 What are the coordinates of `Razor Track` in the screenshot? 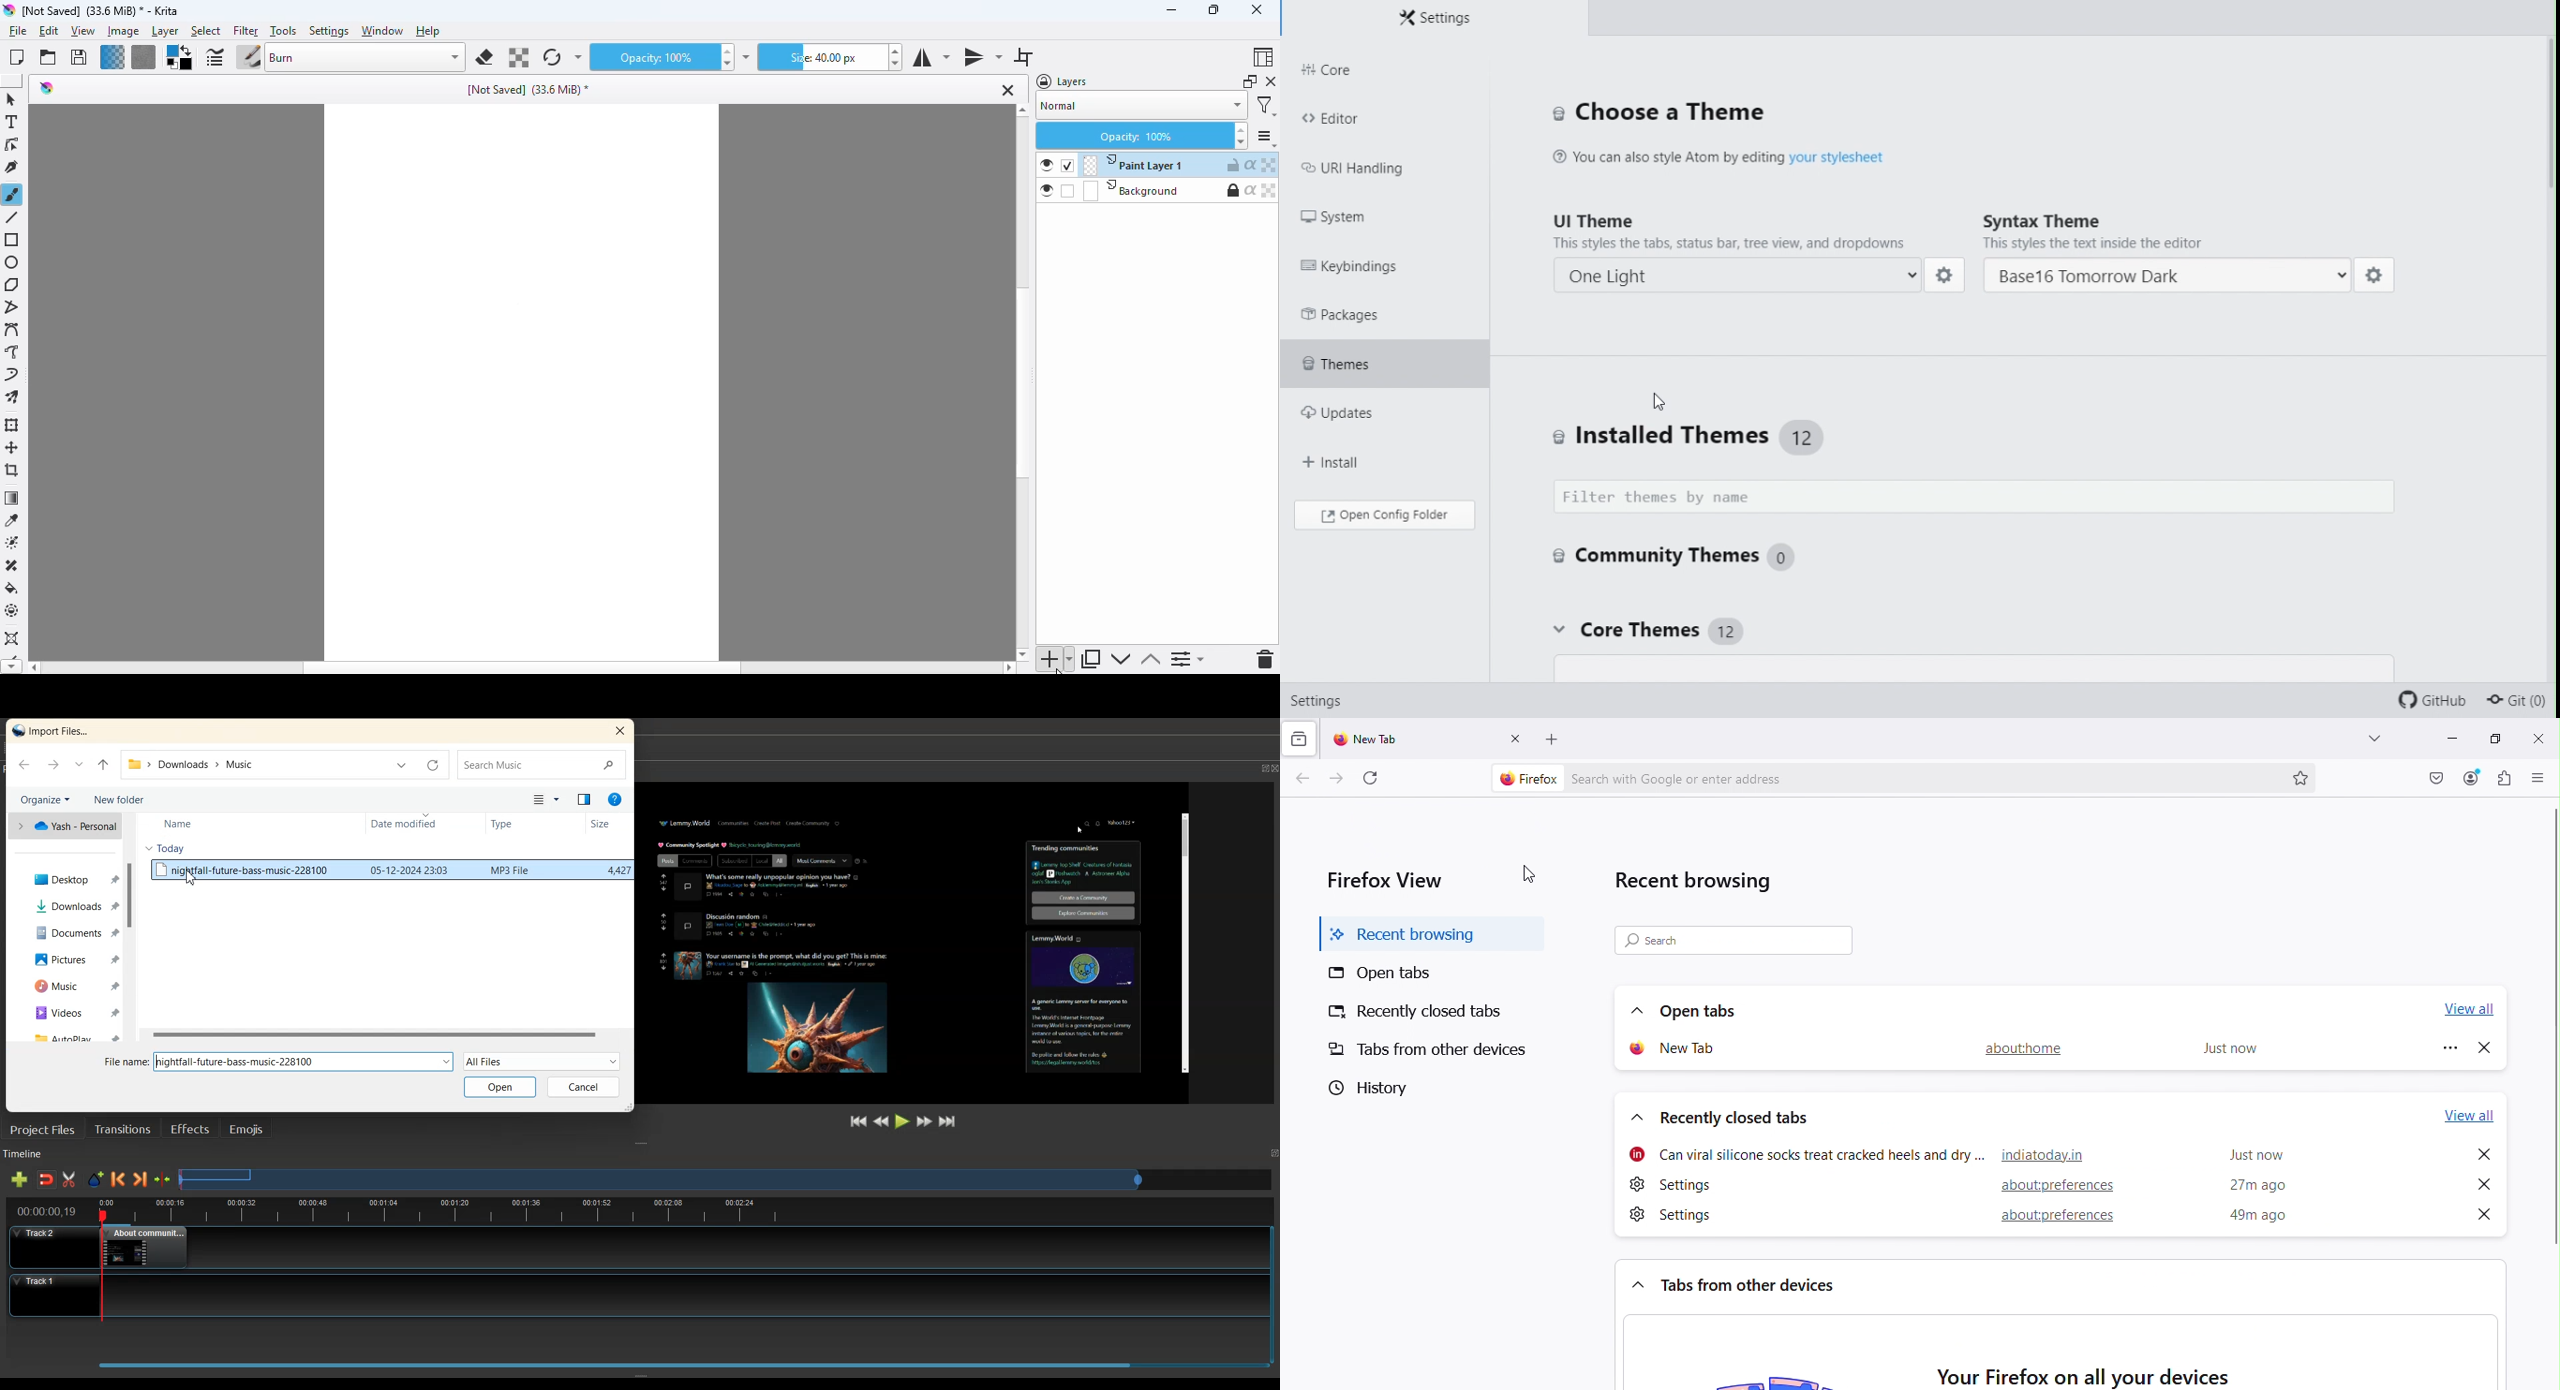 It's located at (70, 1179).